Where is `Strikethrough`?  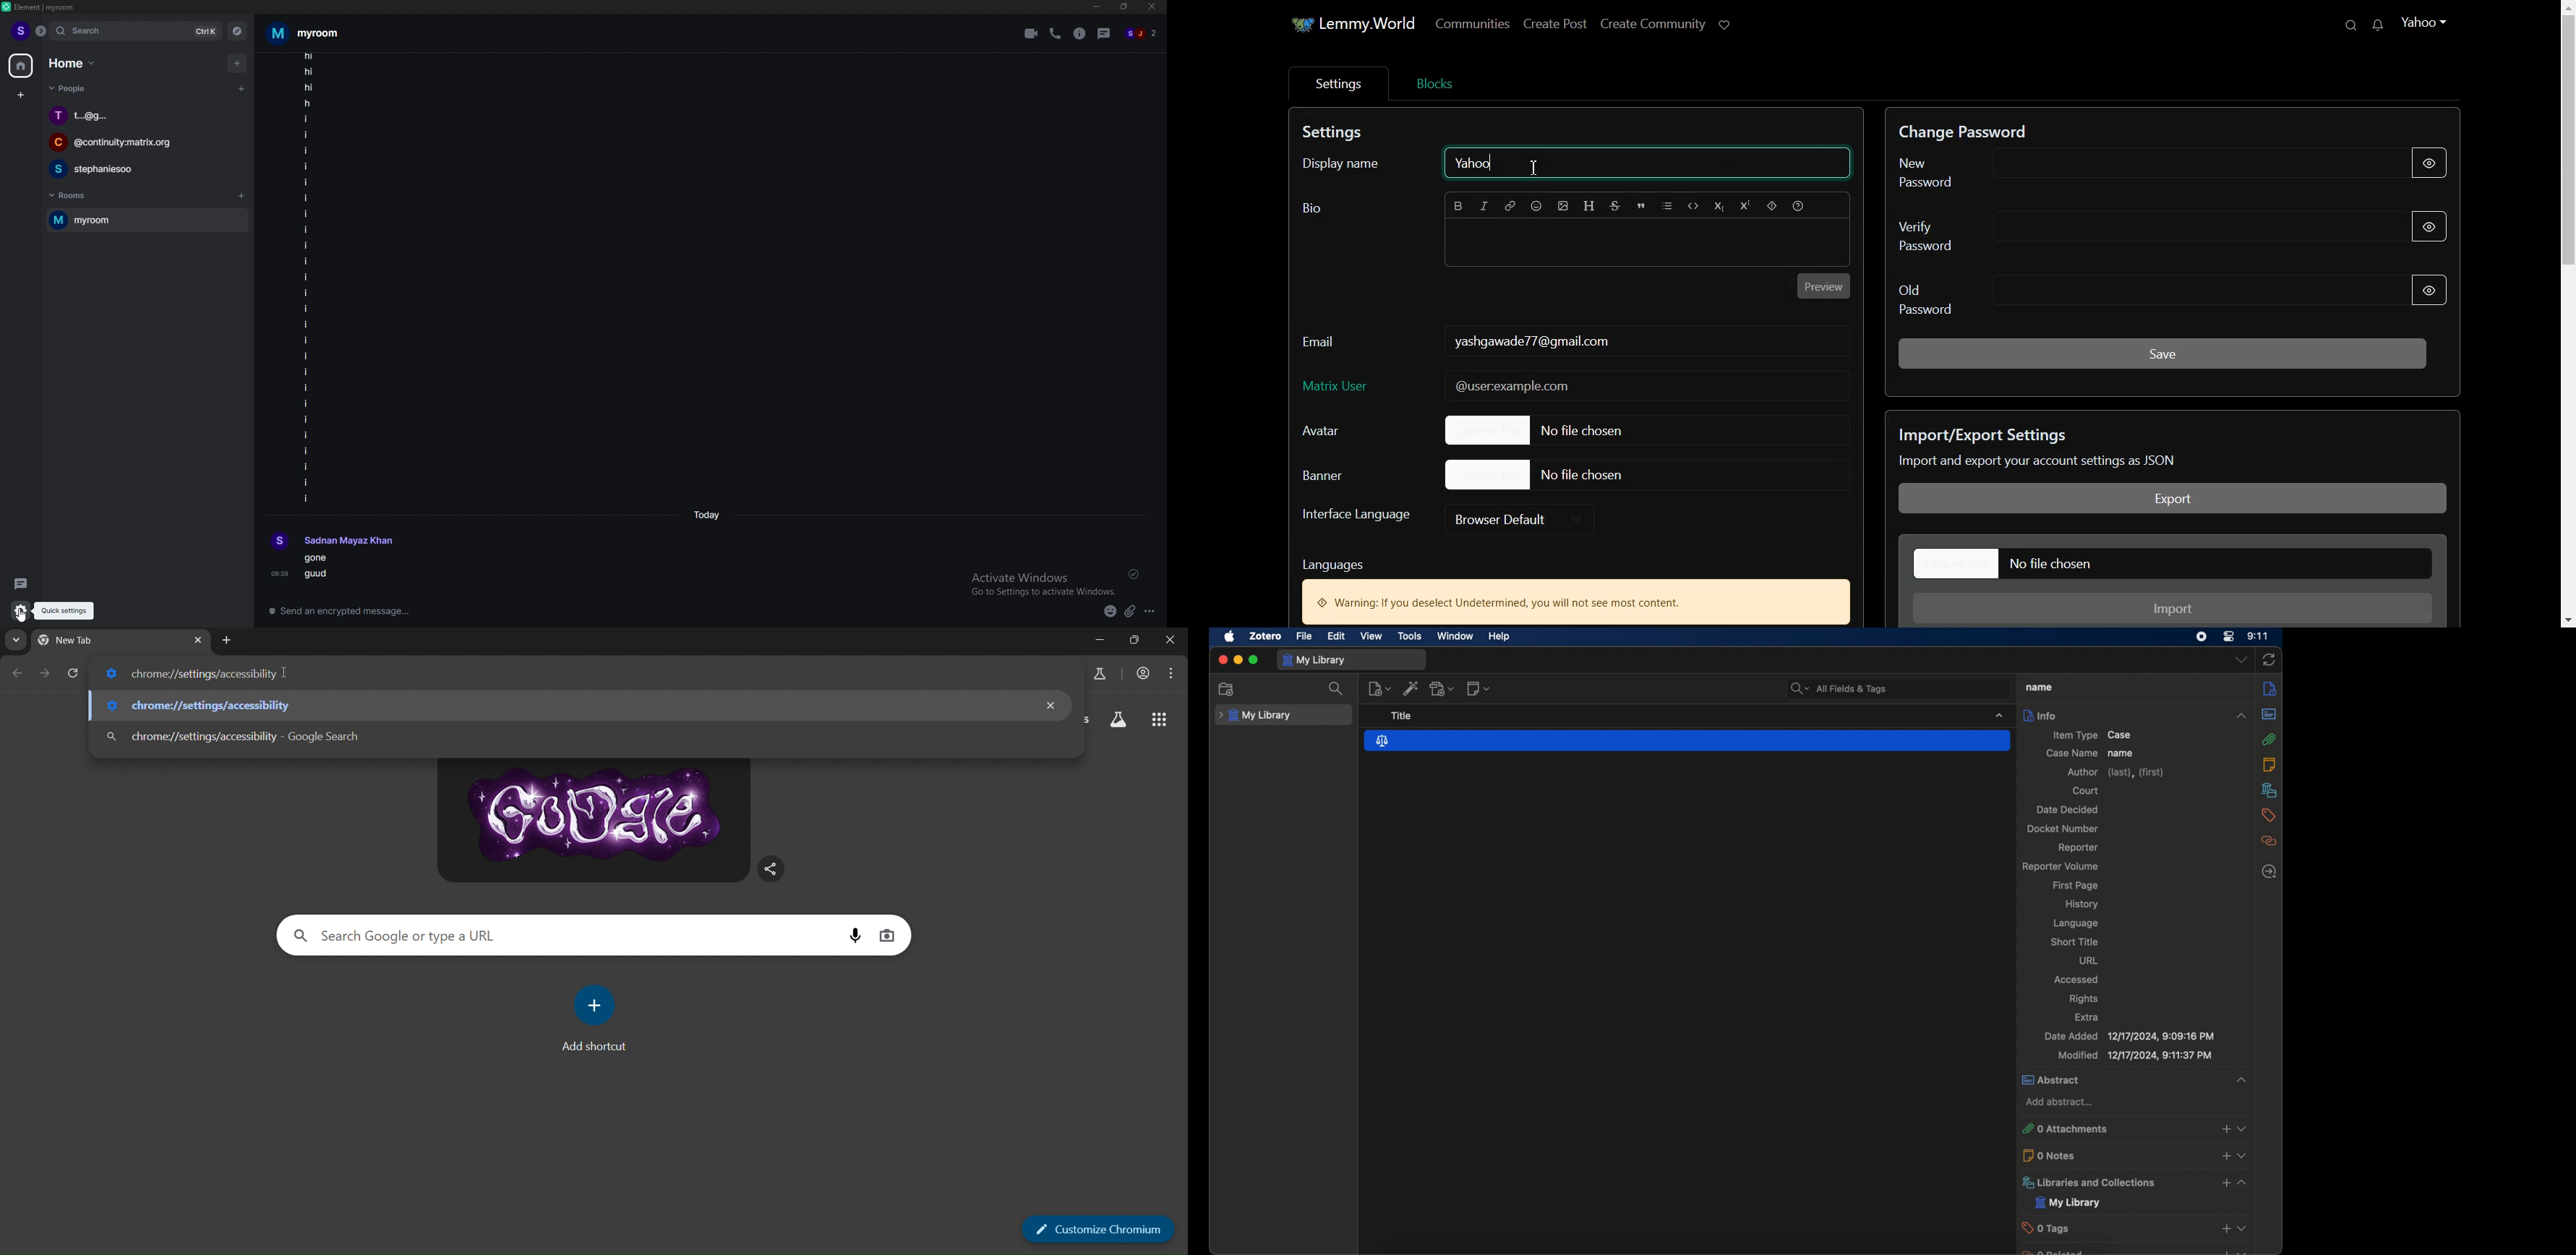
Strikethrough is located at coordinates (1616, 207).